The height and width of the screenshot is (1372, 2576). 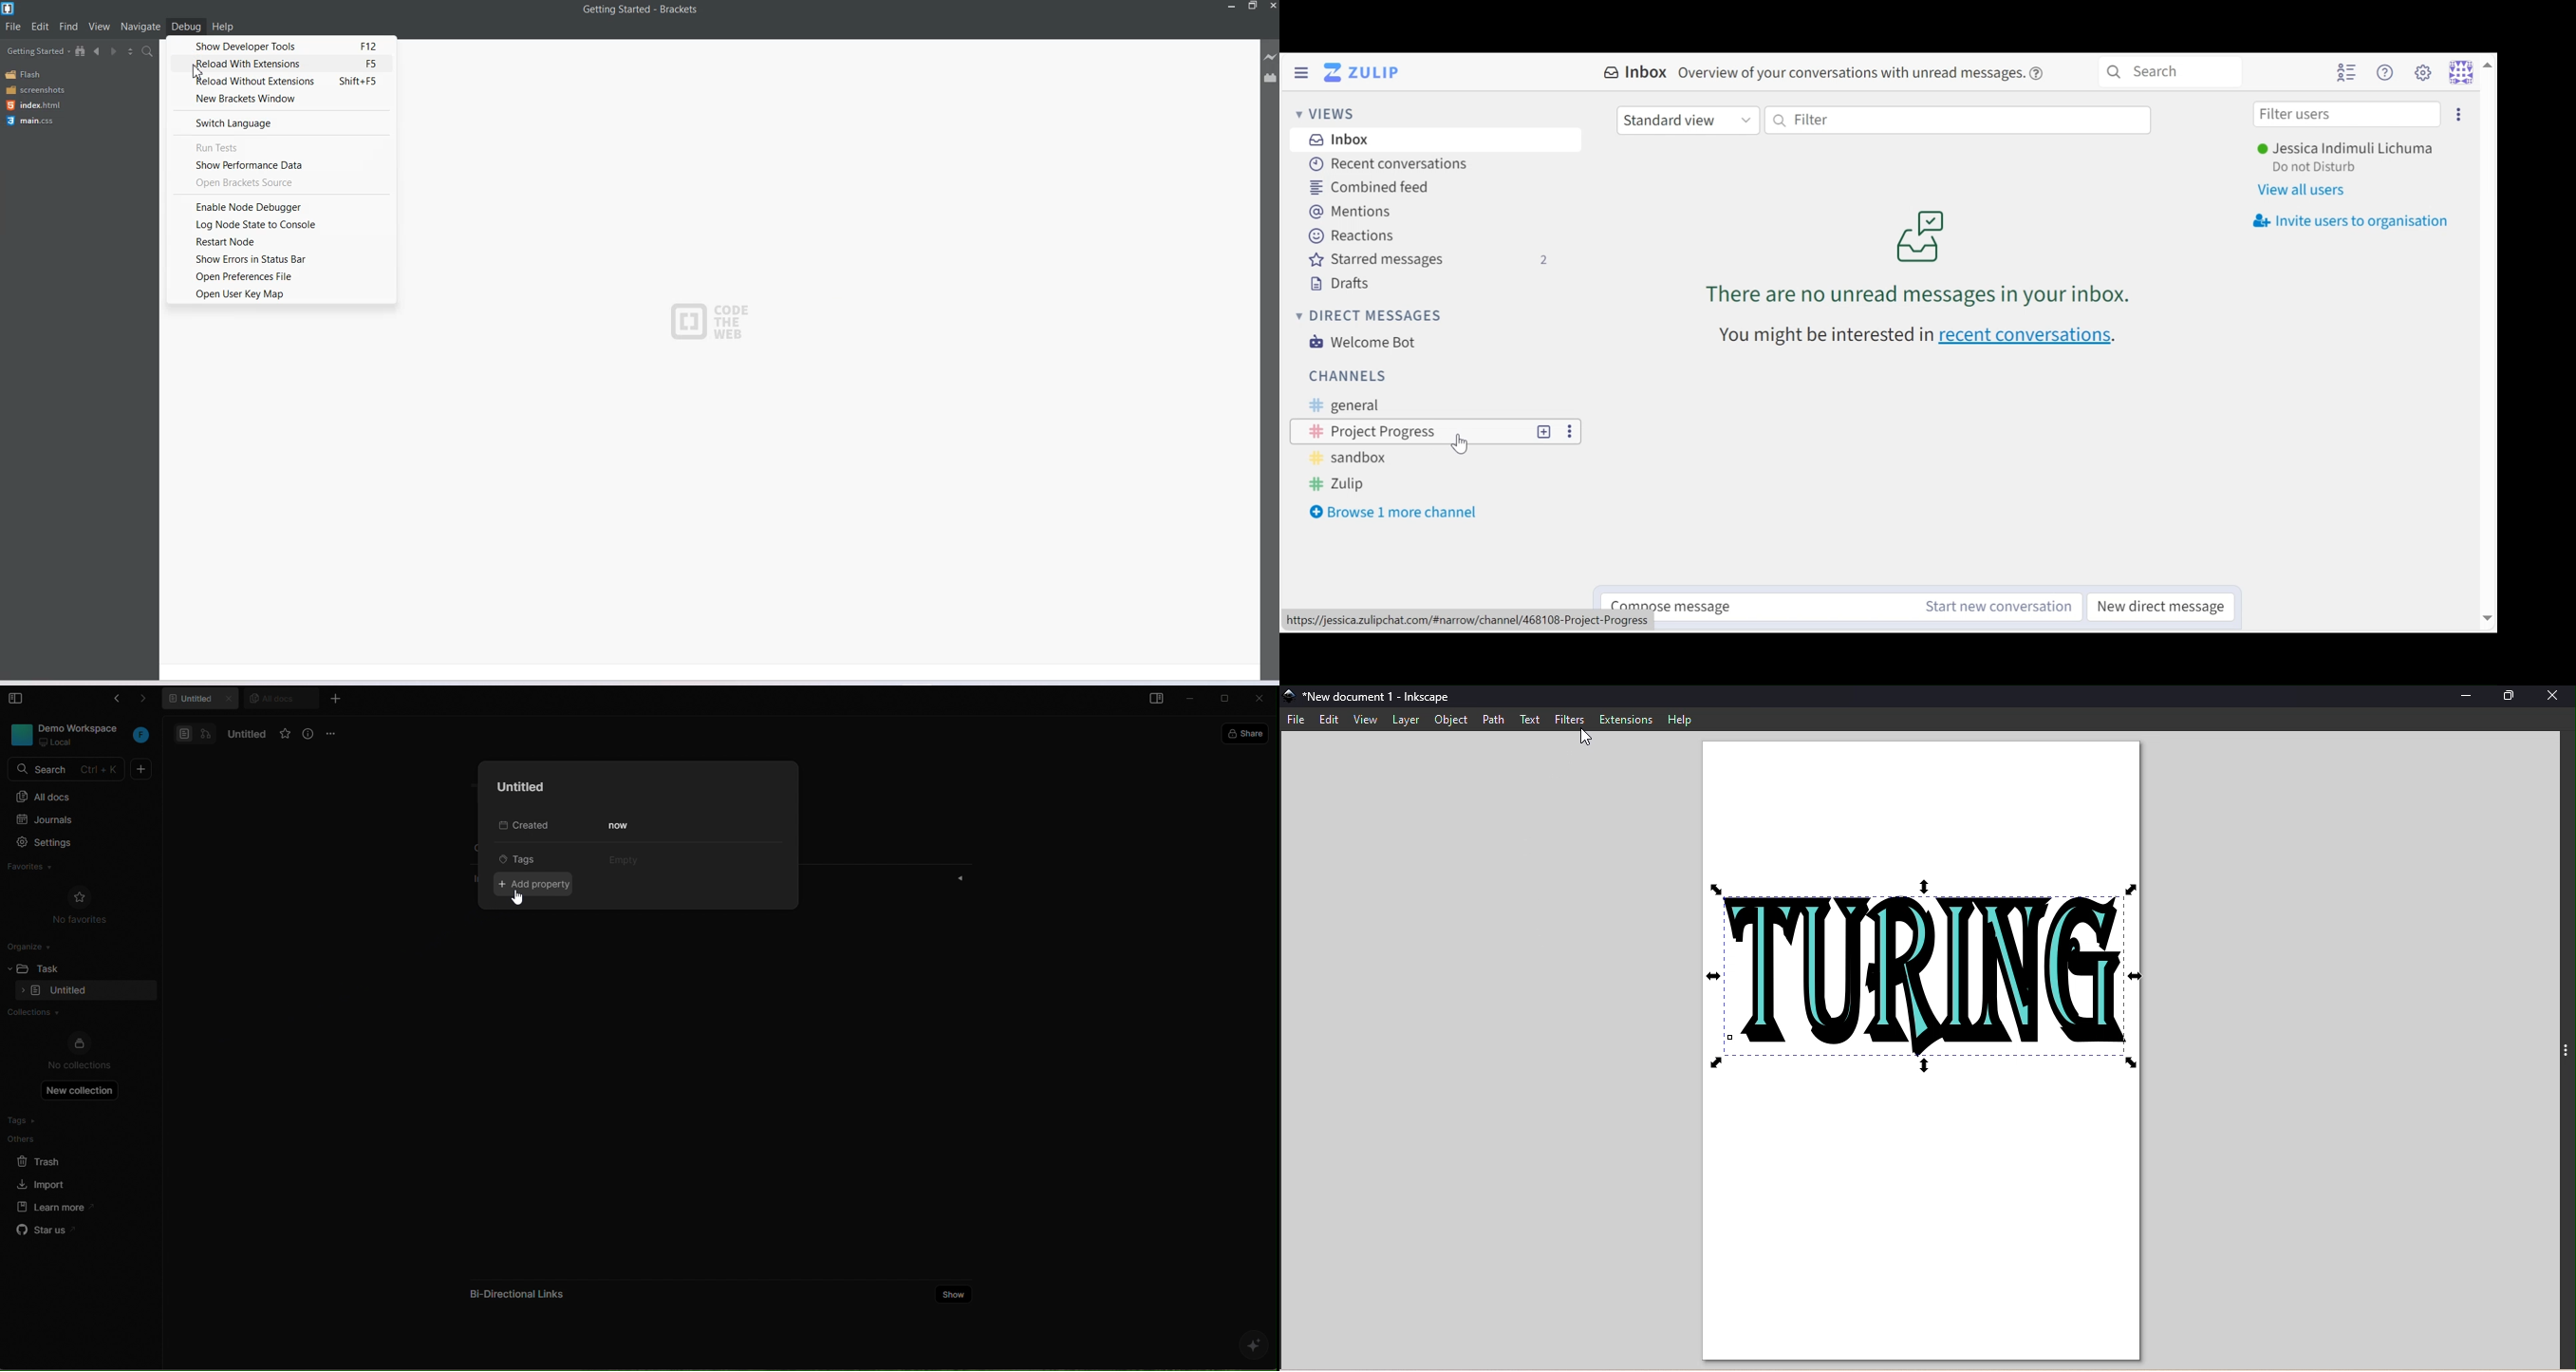 I want to click on Recent Conversations, so click(x=1387, y=165).